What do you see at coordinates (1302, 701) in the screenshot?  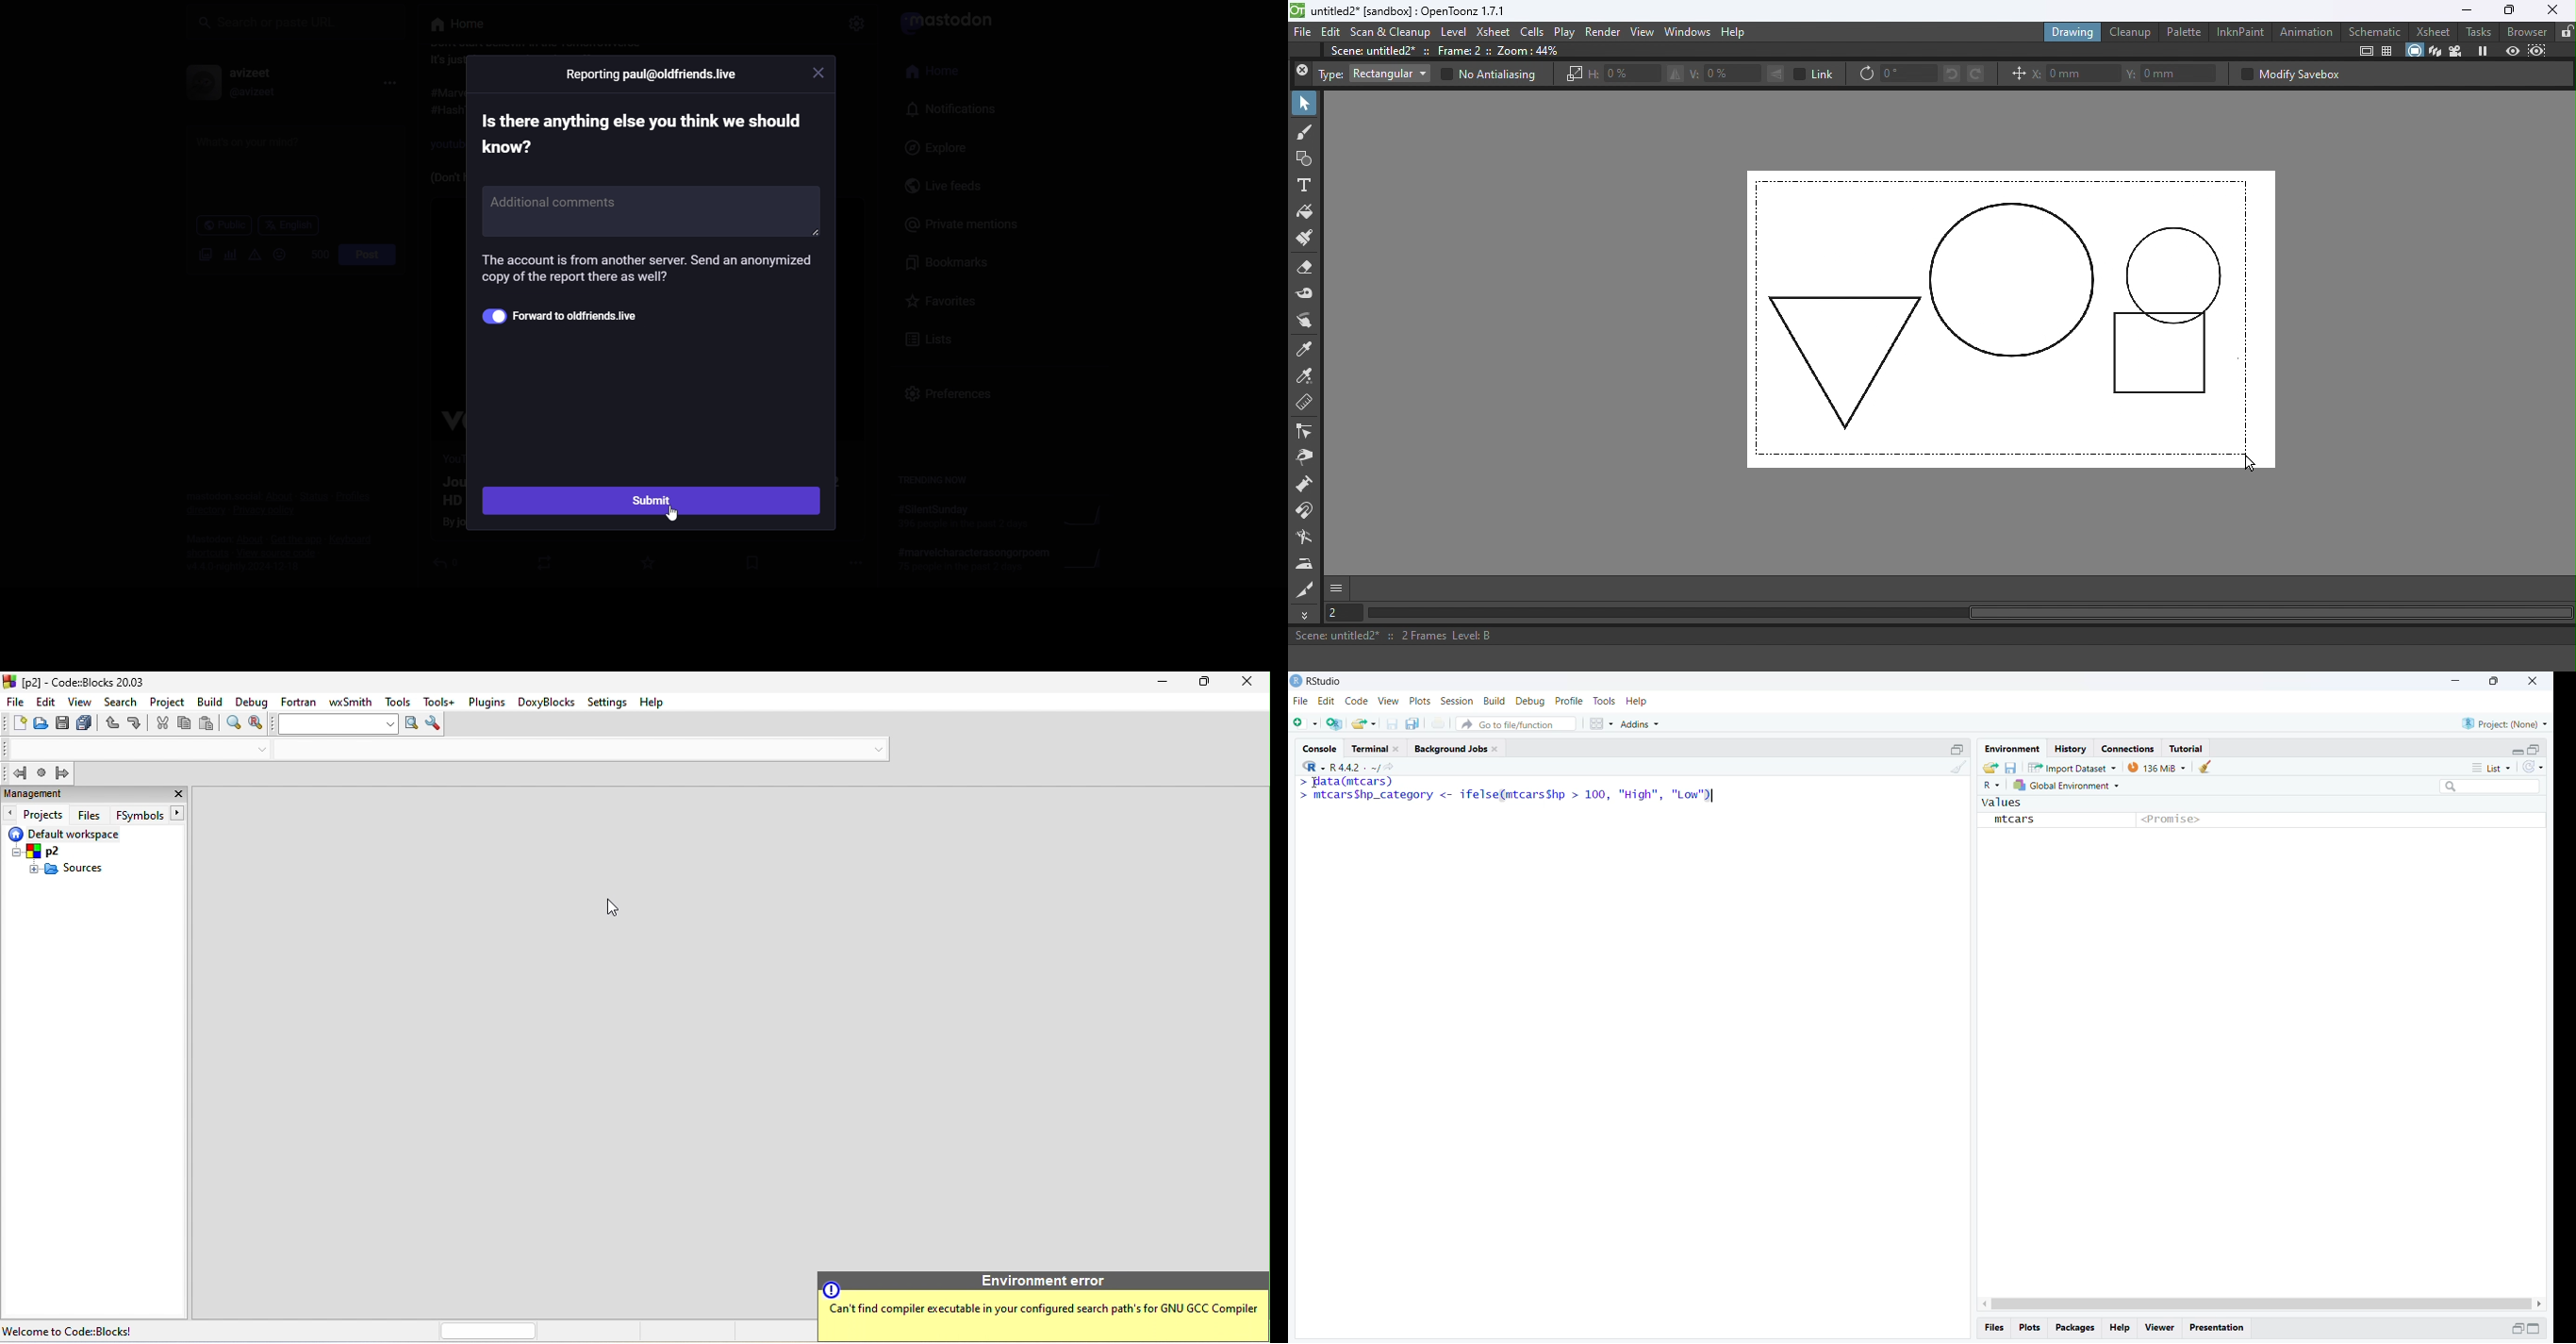 I see `File` at bounding box center [1302, 701].